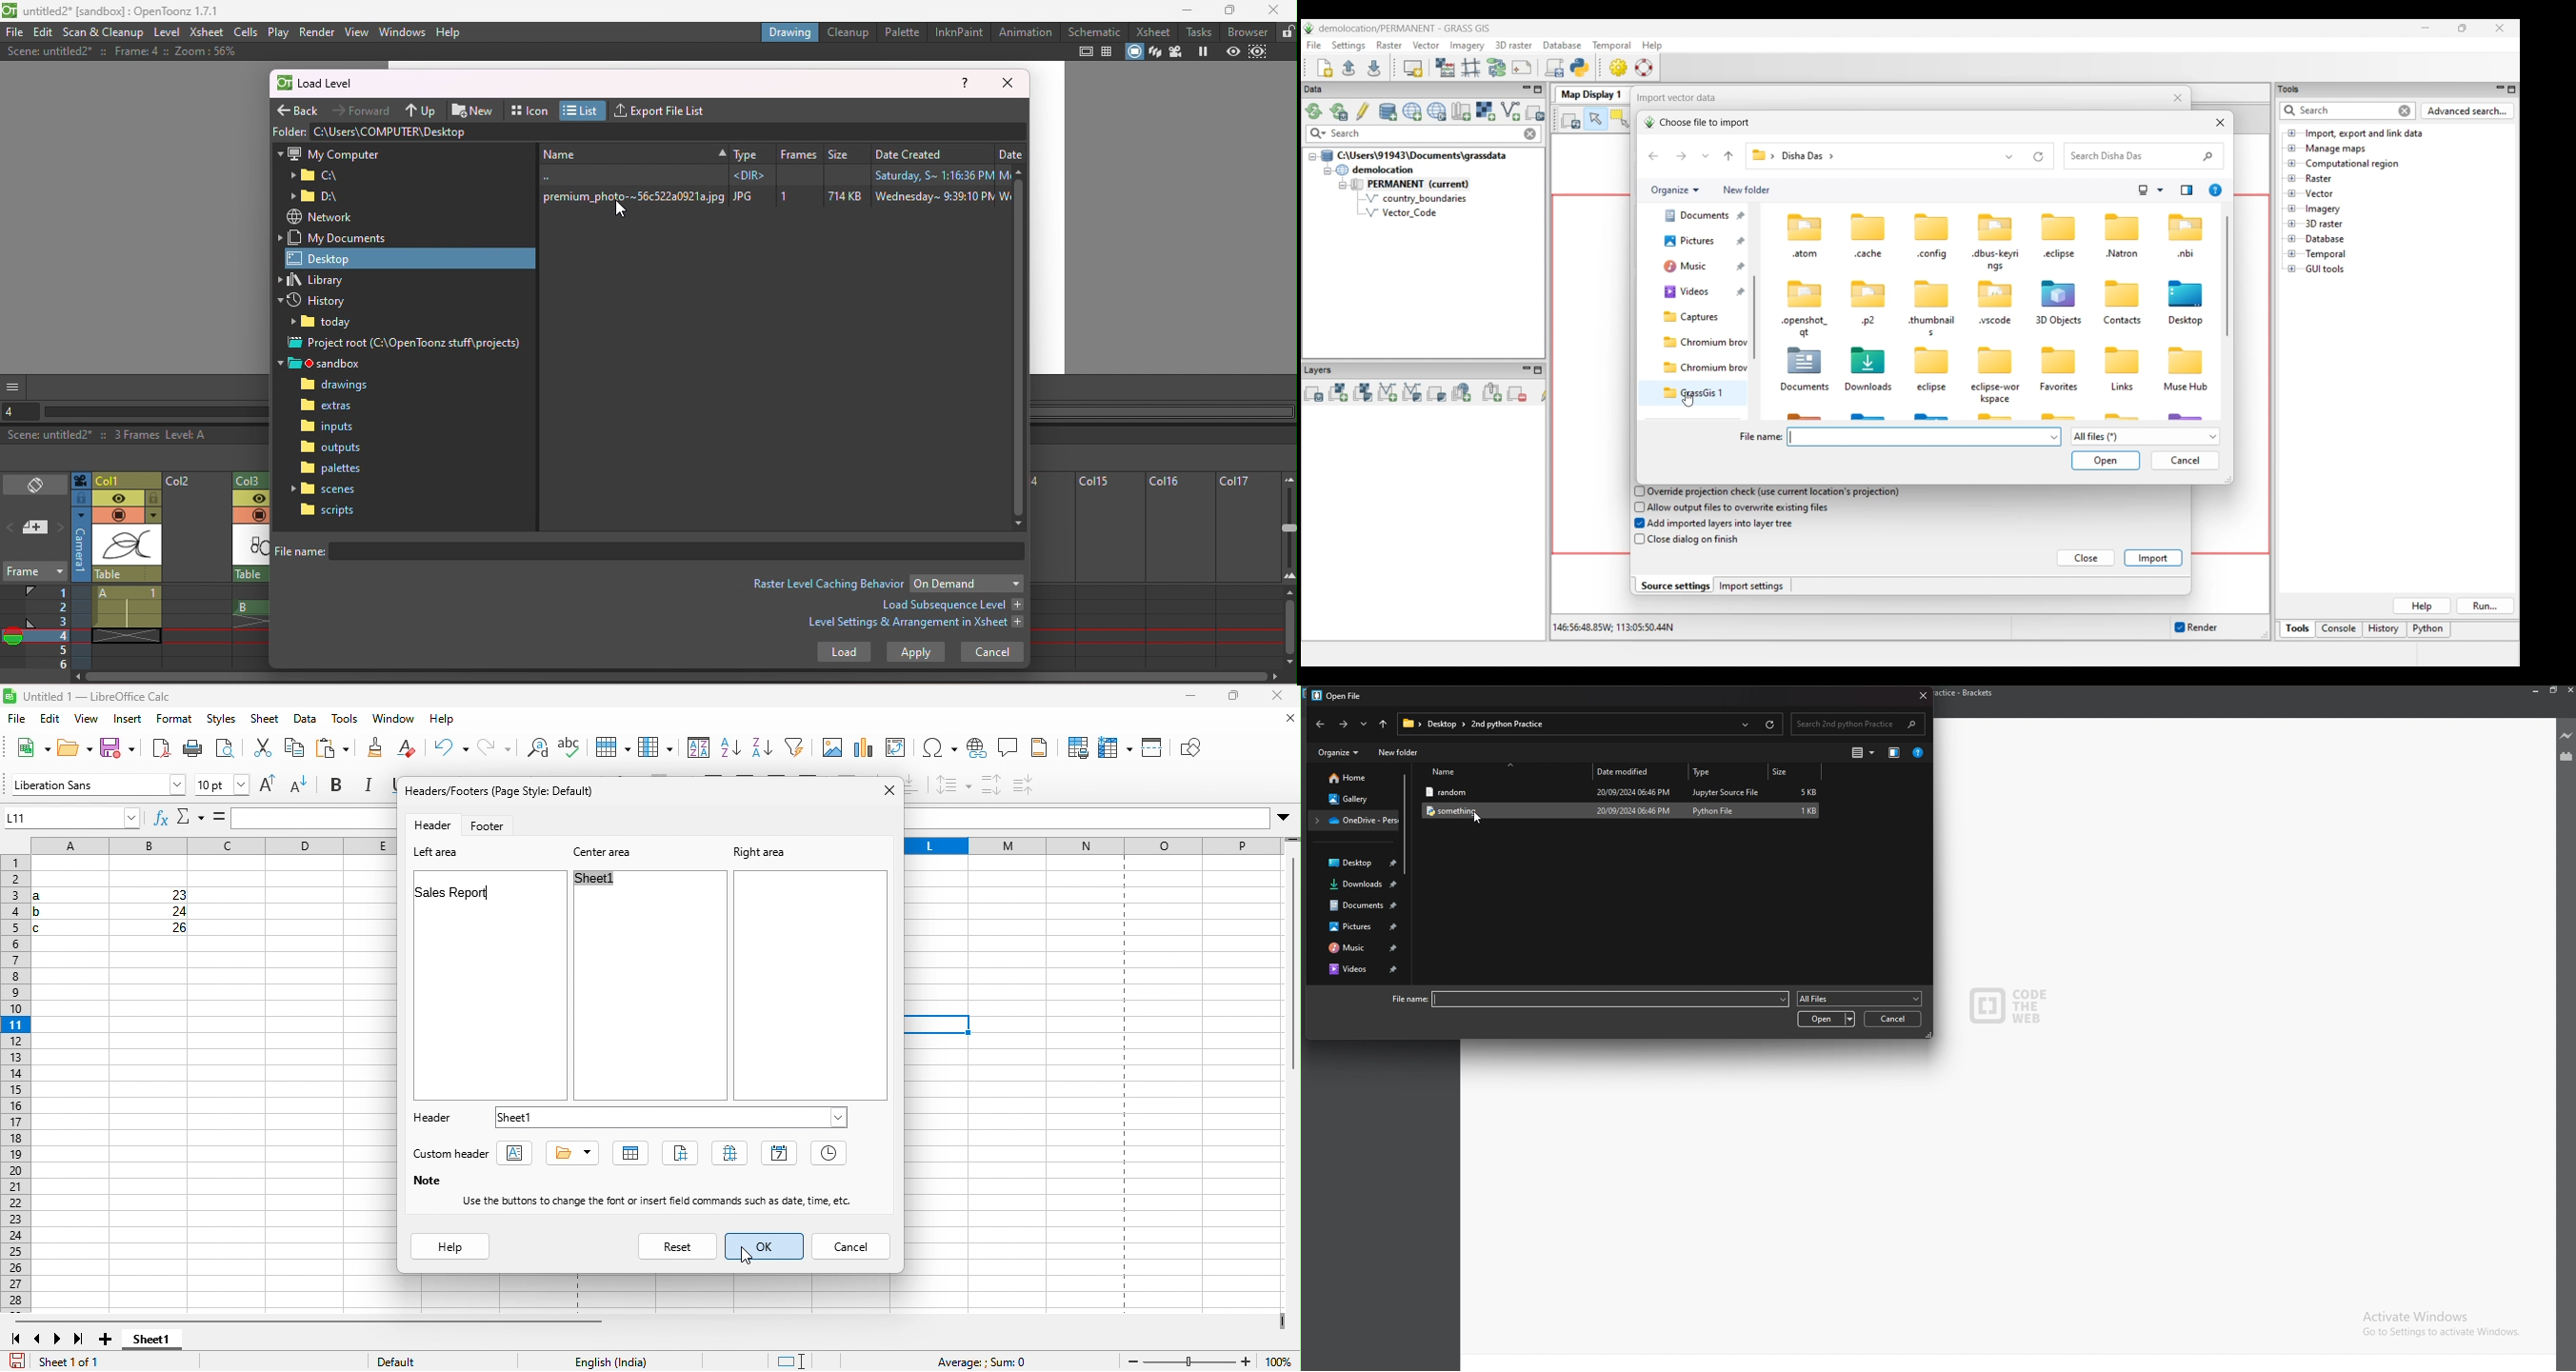 Image resolution: width=2576 pixels, height=1372 pixels. What do you see at coordinates (829, 1153) in the screenshot?
I see `time` at bounding box center [829, 1153].